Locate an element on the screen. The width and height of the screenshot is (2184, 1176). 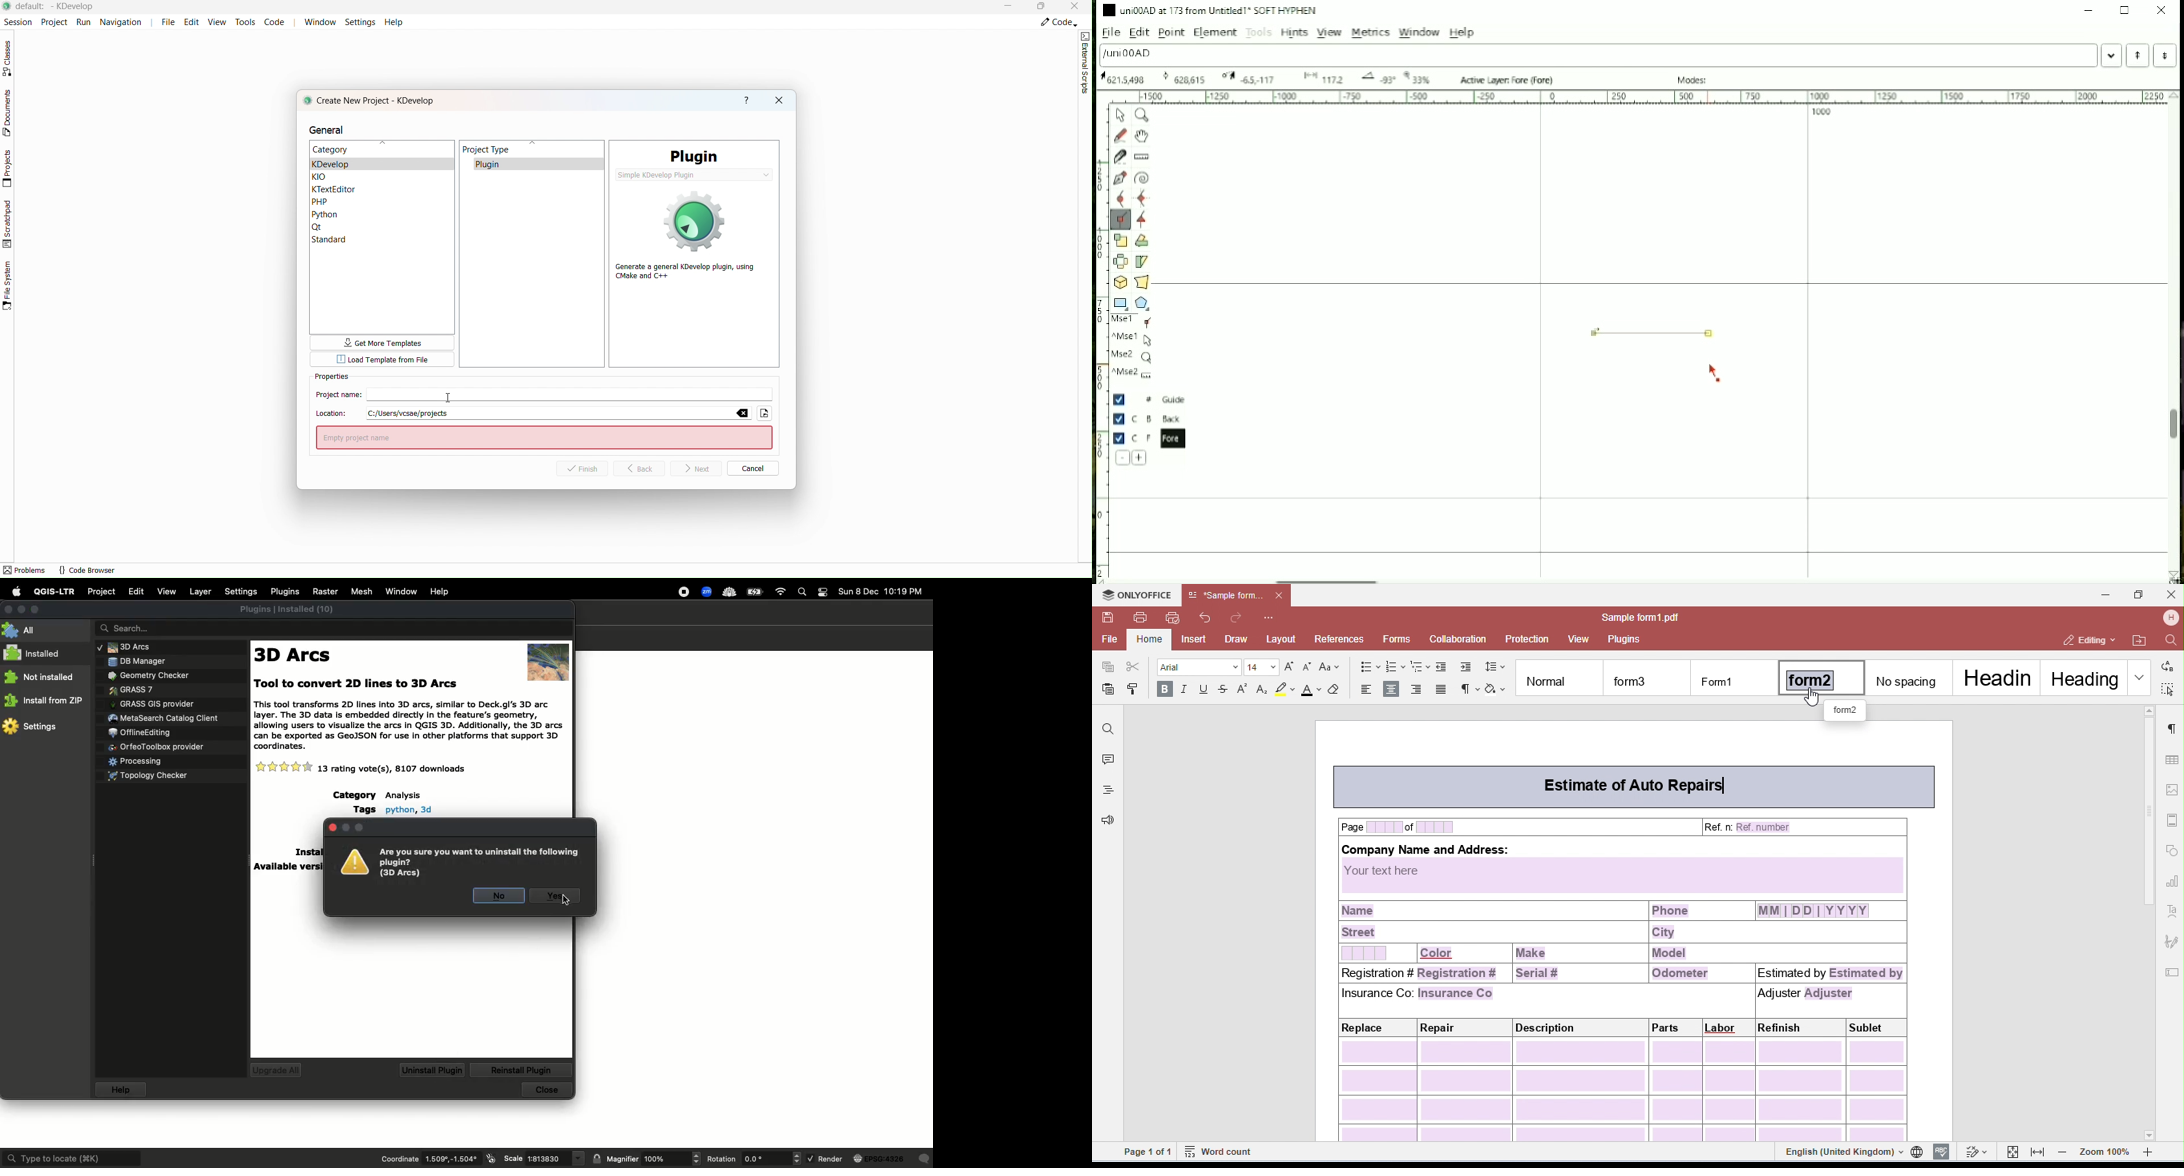
Close is located at coordinates (2162, 10).